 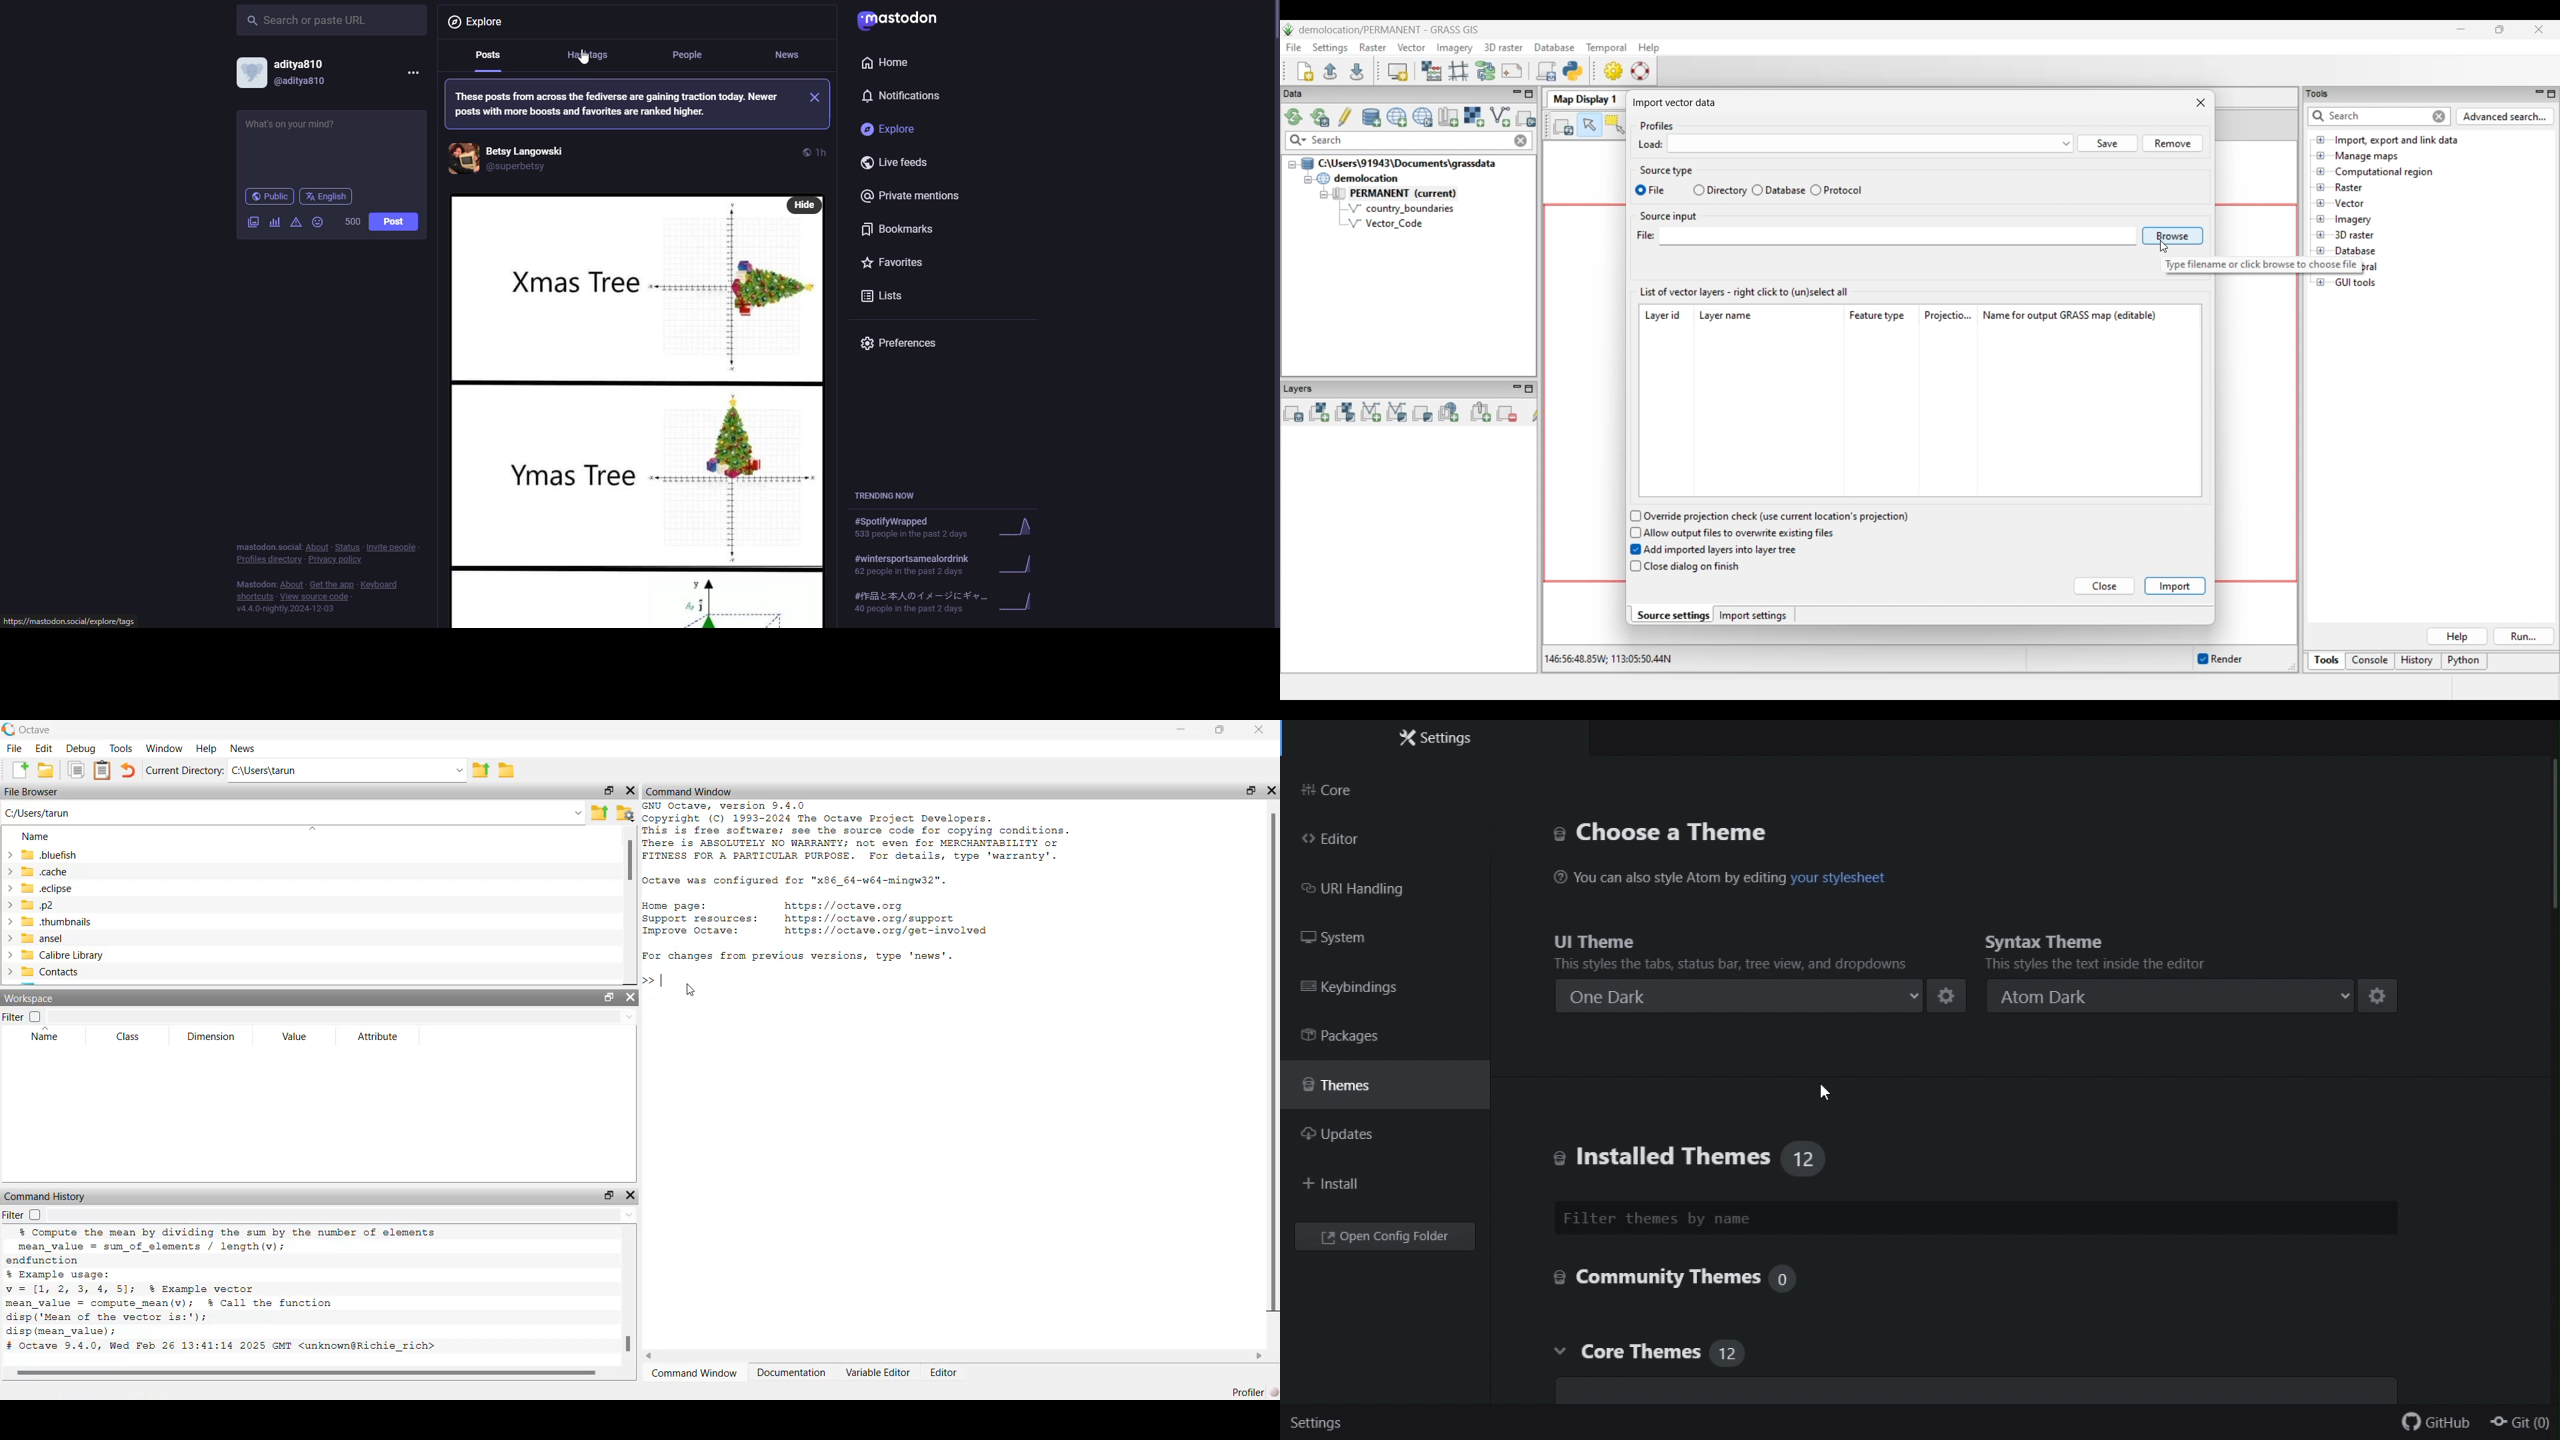 I want to click on help, so click(x=207, y=748).